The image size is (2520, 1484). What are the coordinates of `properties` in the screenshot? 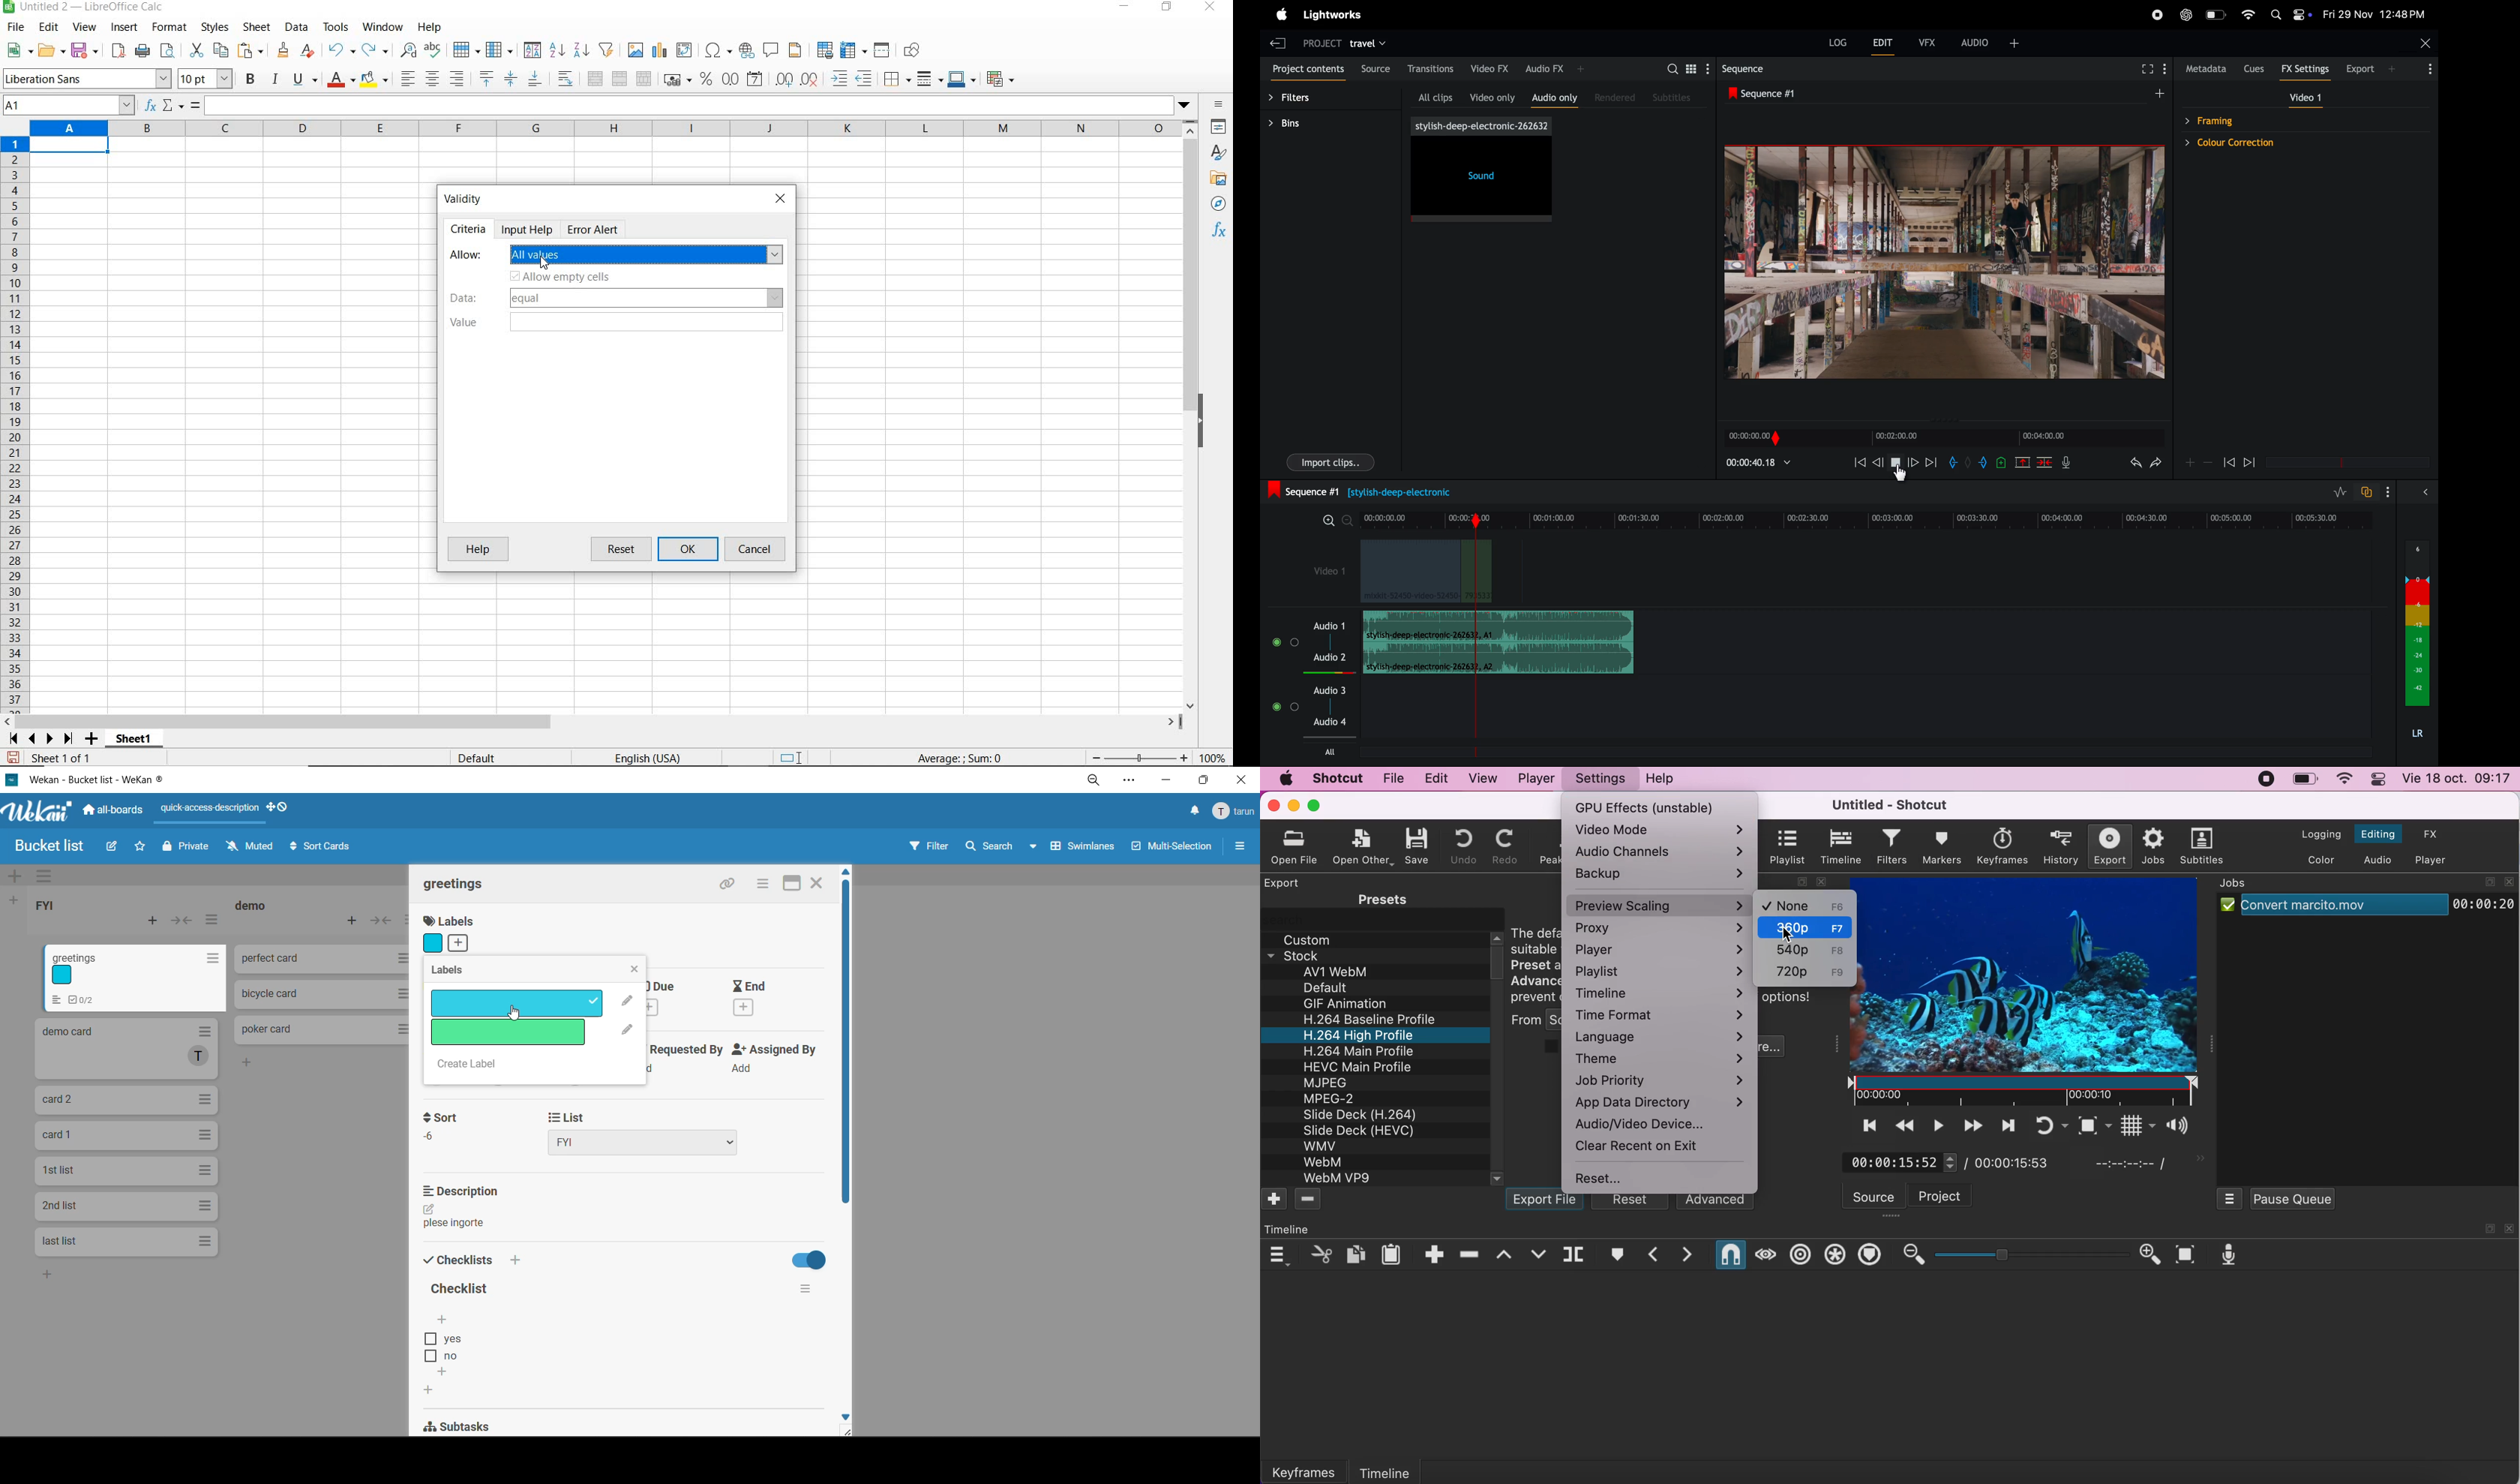 It's located at (1220, 129).